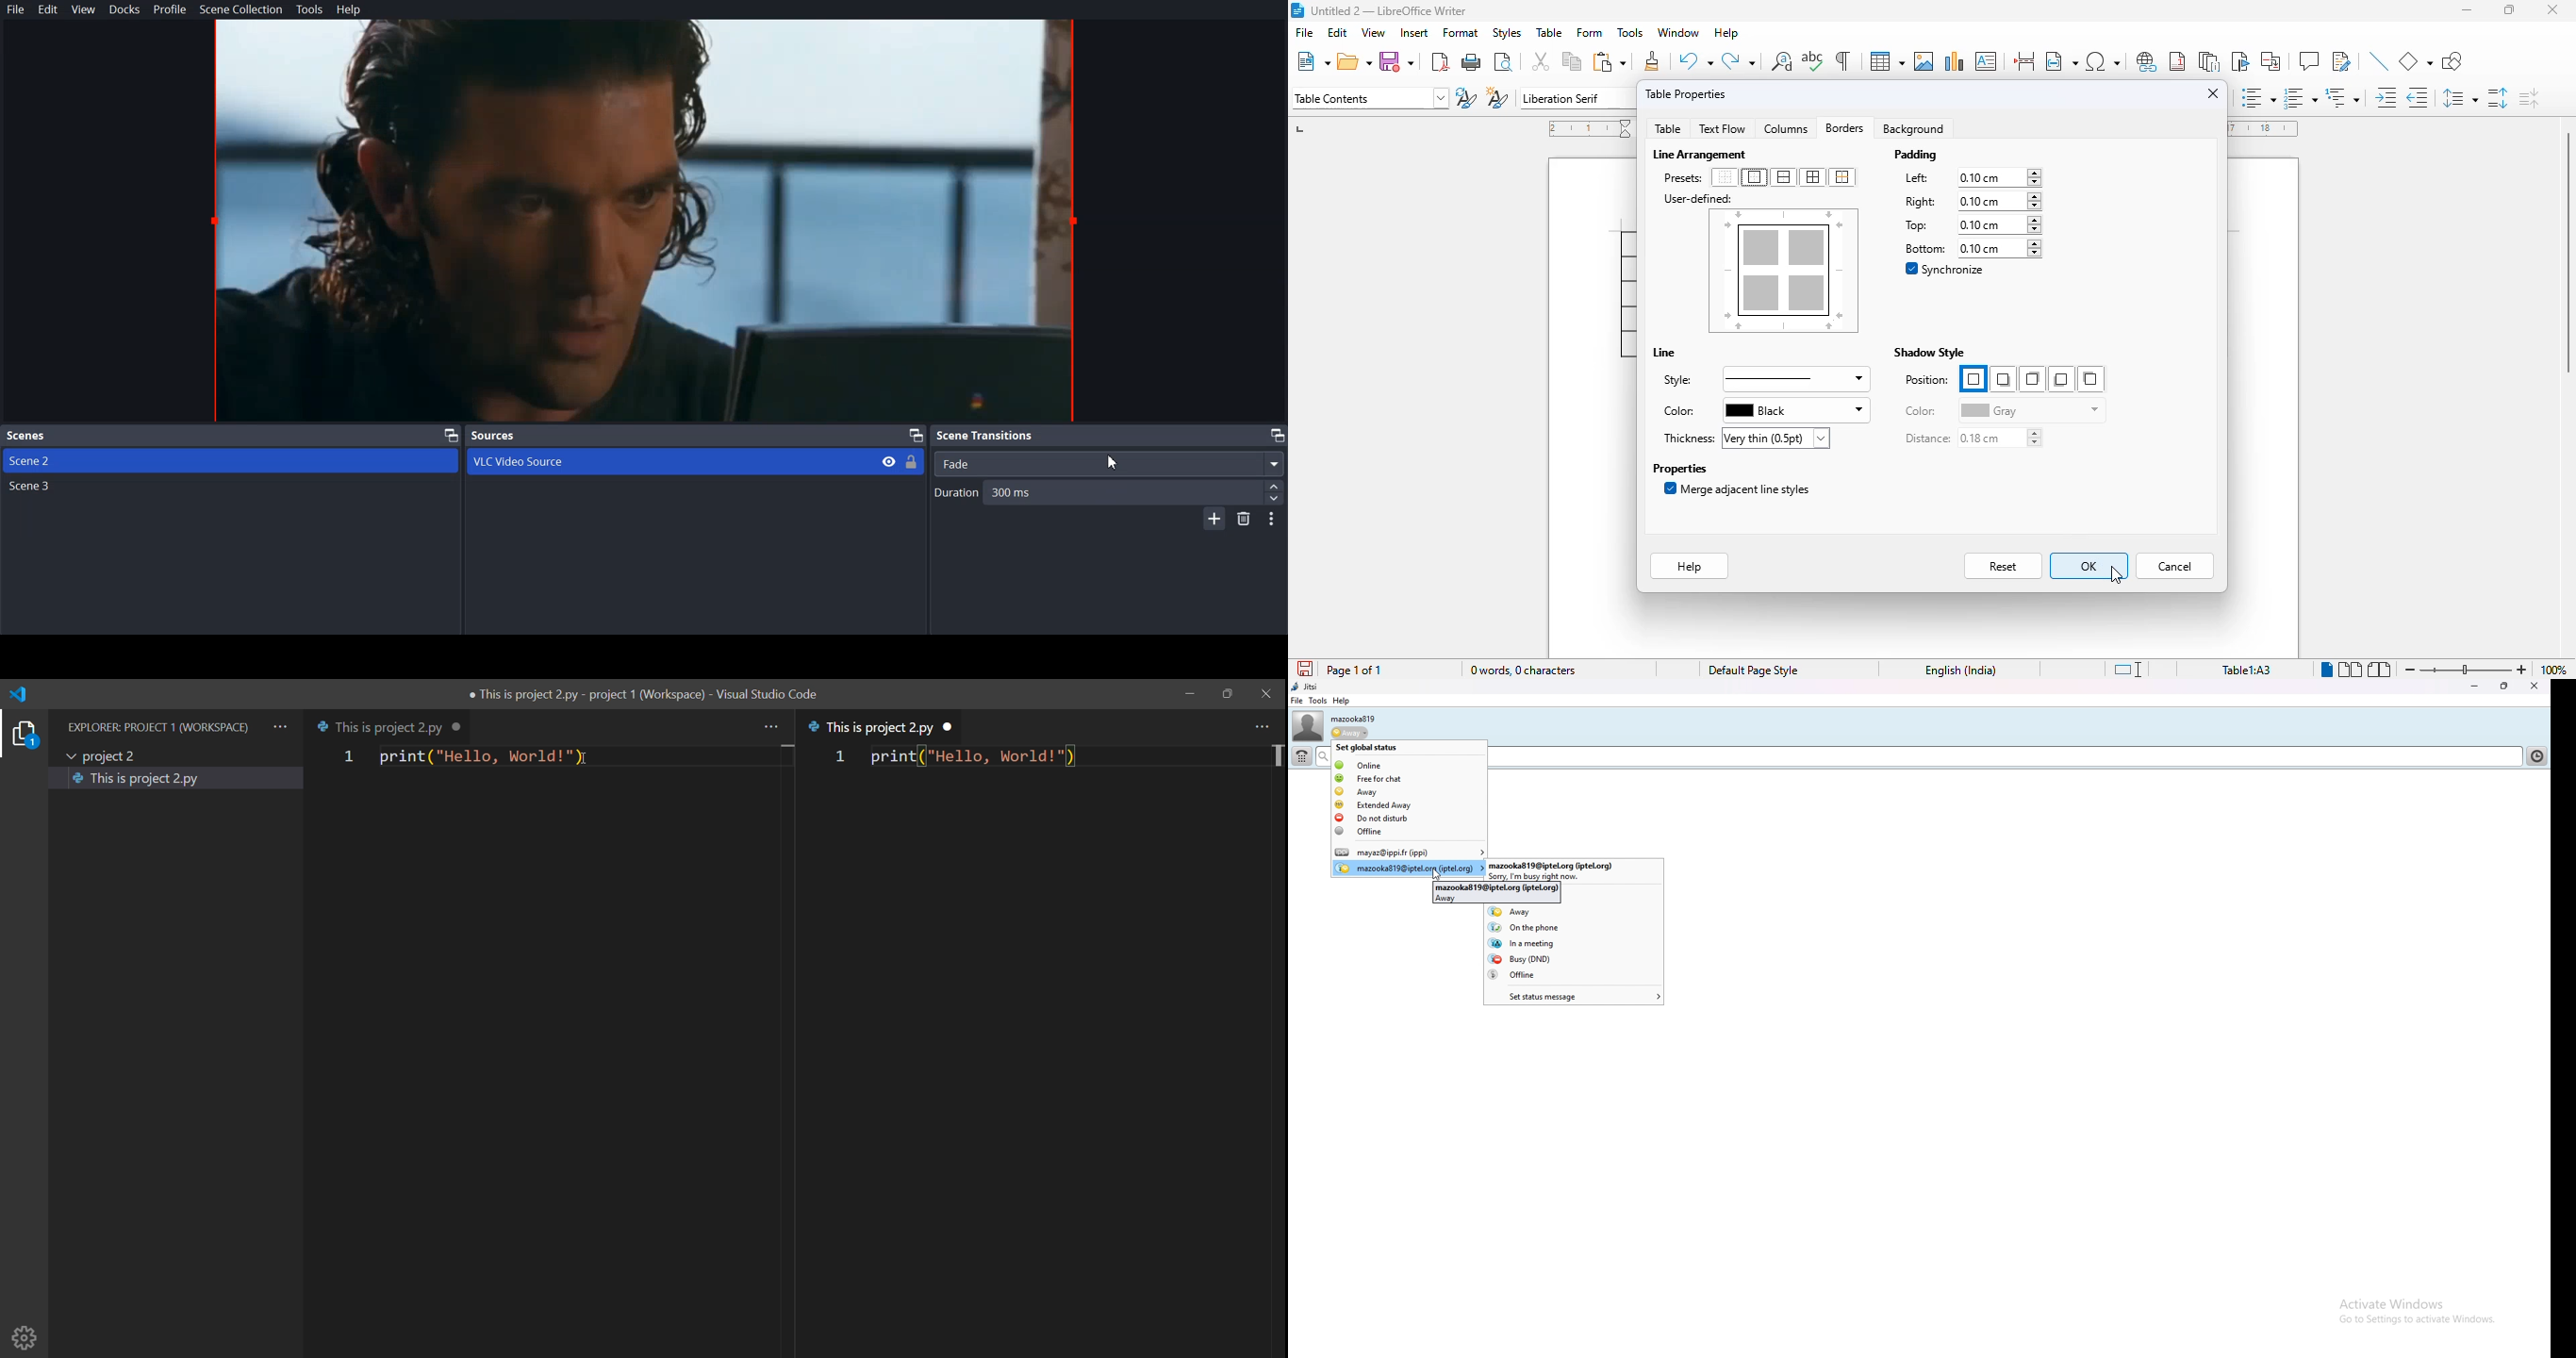  Describe the element at coordinates (1738, 60) in the screenshot. I see `redo` at that location.